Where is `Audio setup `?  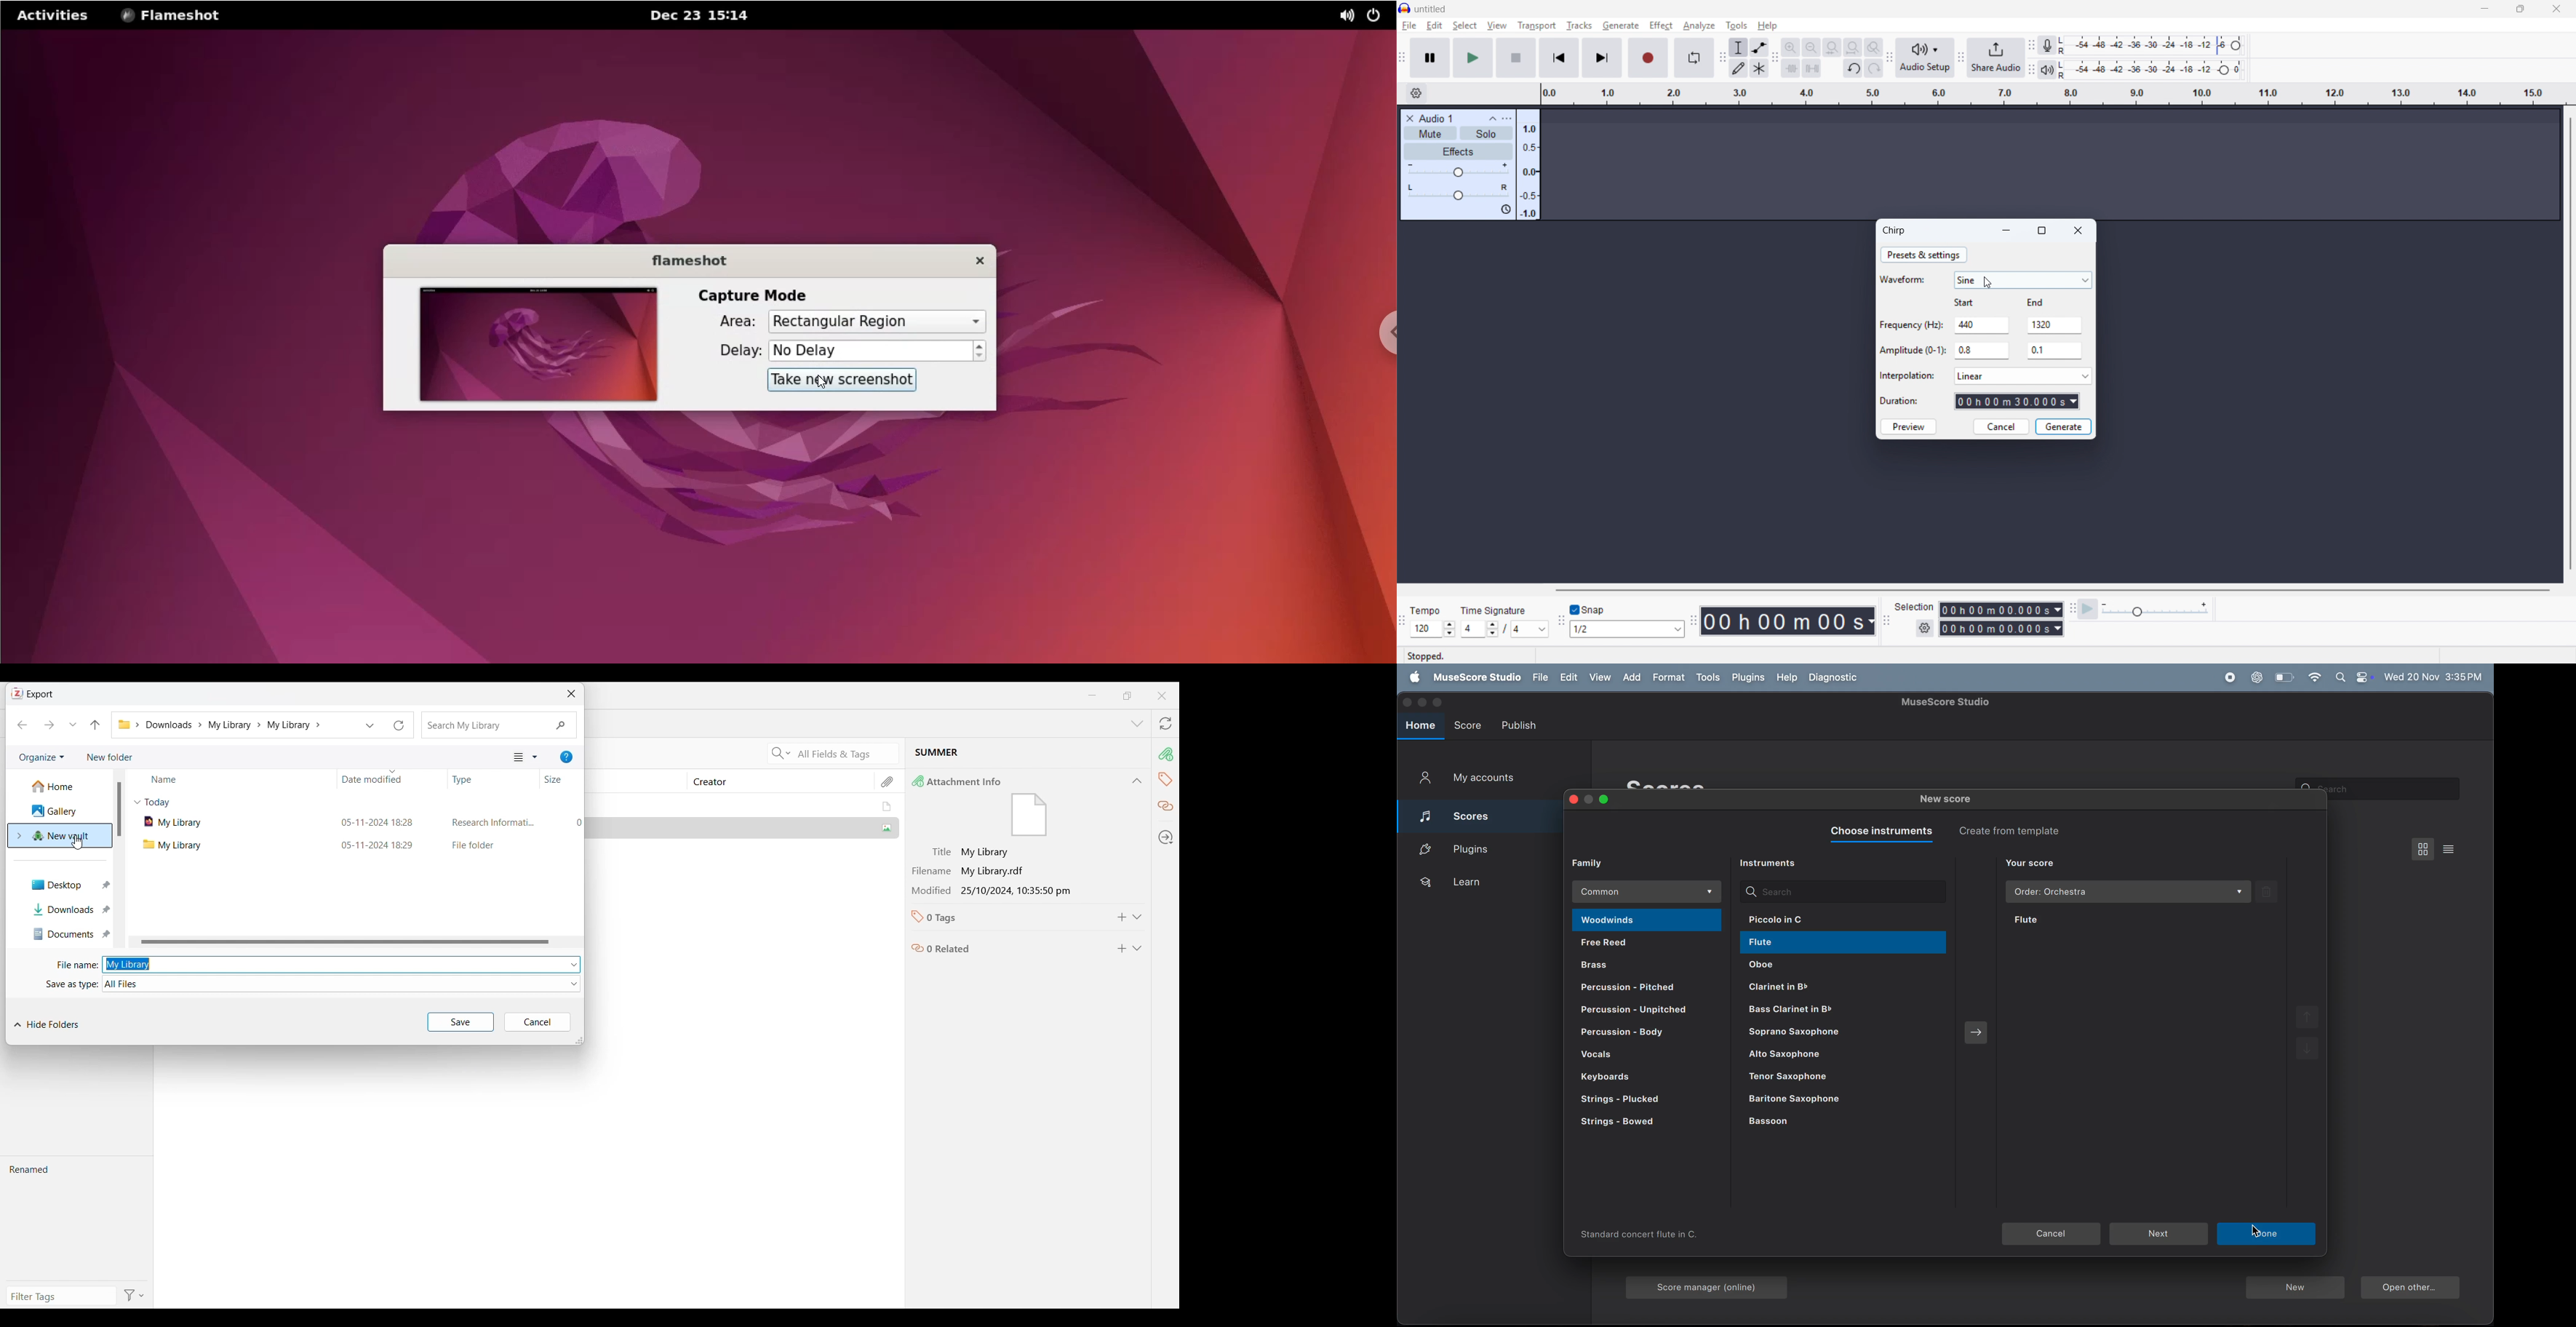
Audio setup  is located at coordinates (1926, 58).